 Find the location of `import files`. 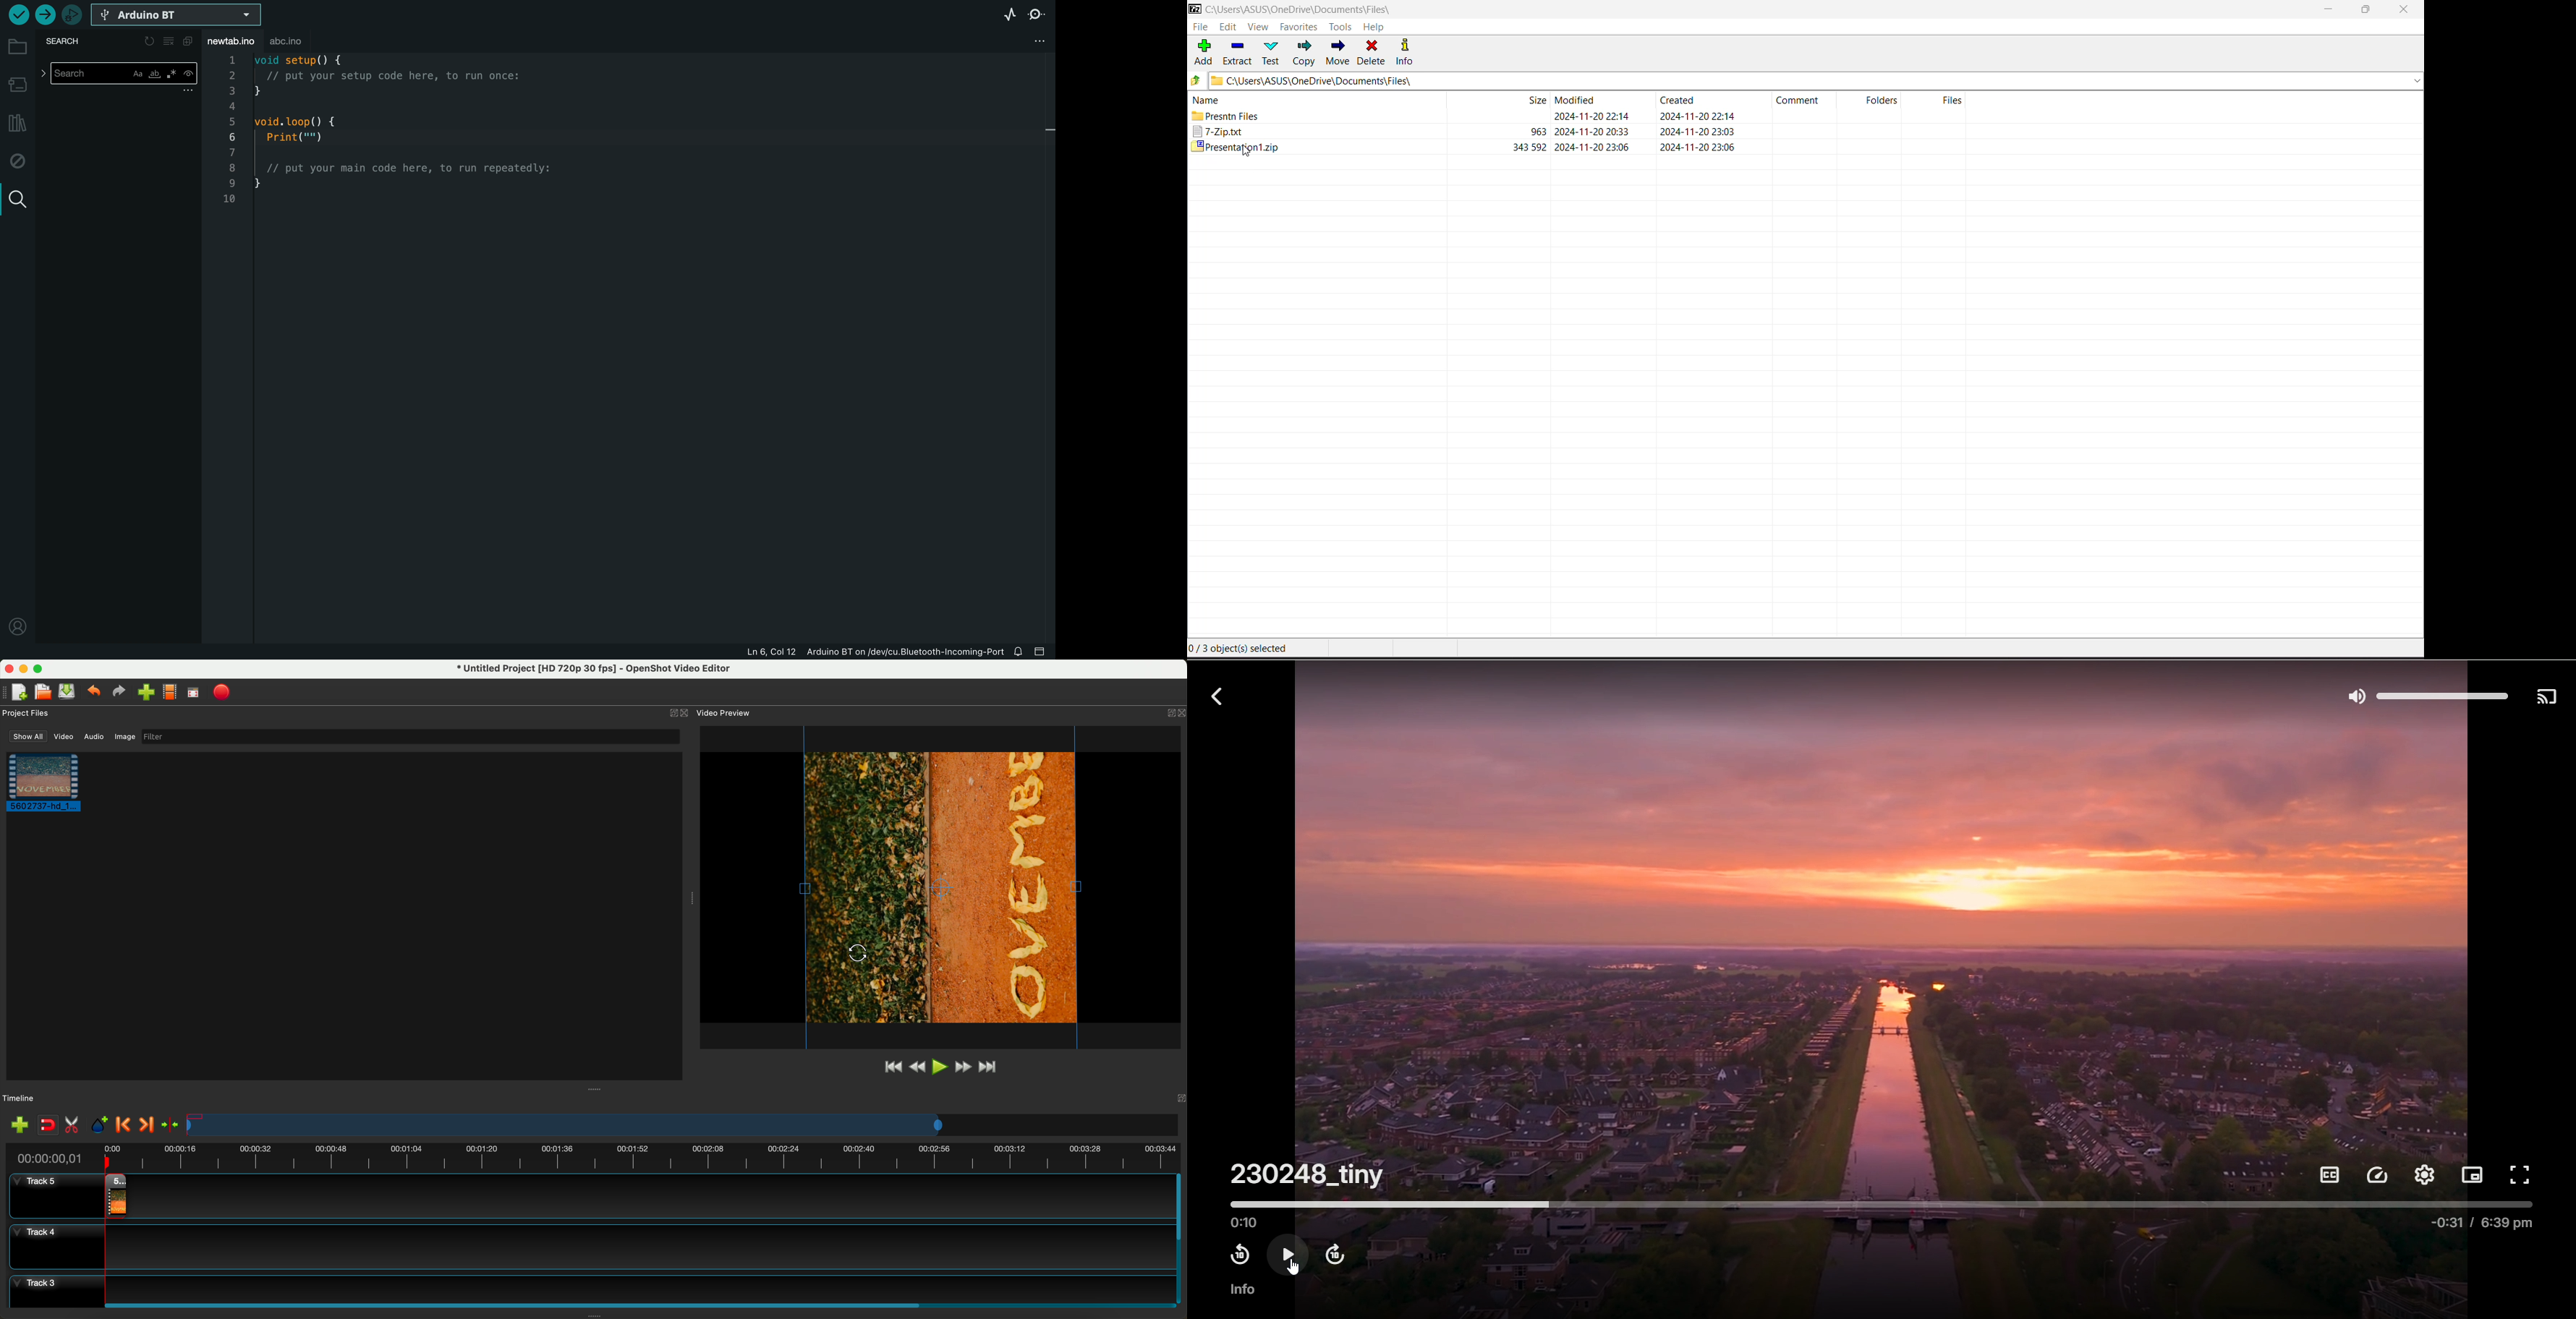

import files is located at coordinates (146, 692).